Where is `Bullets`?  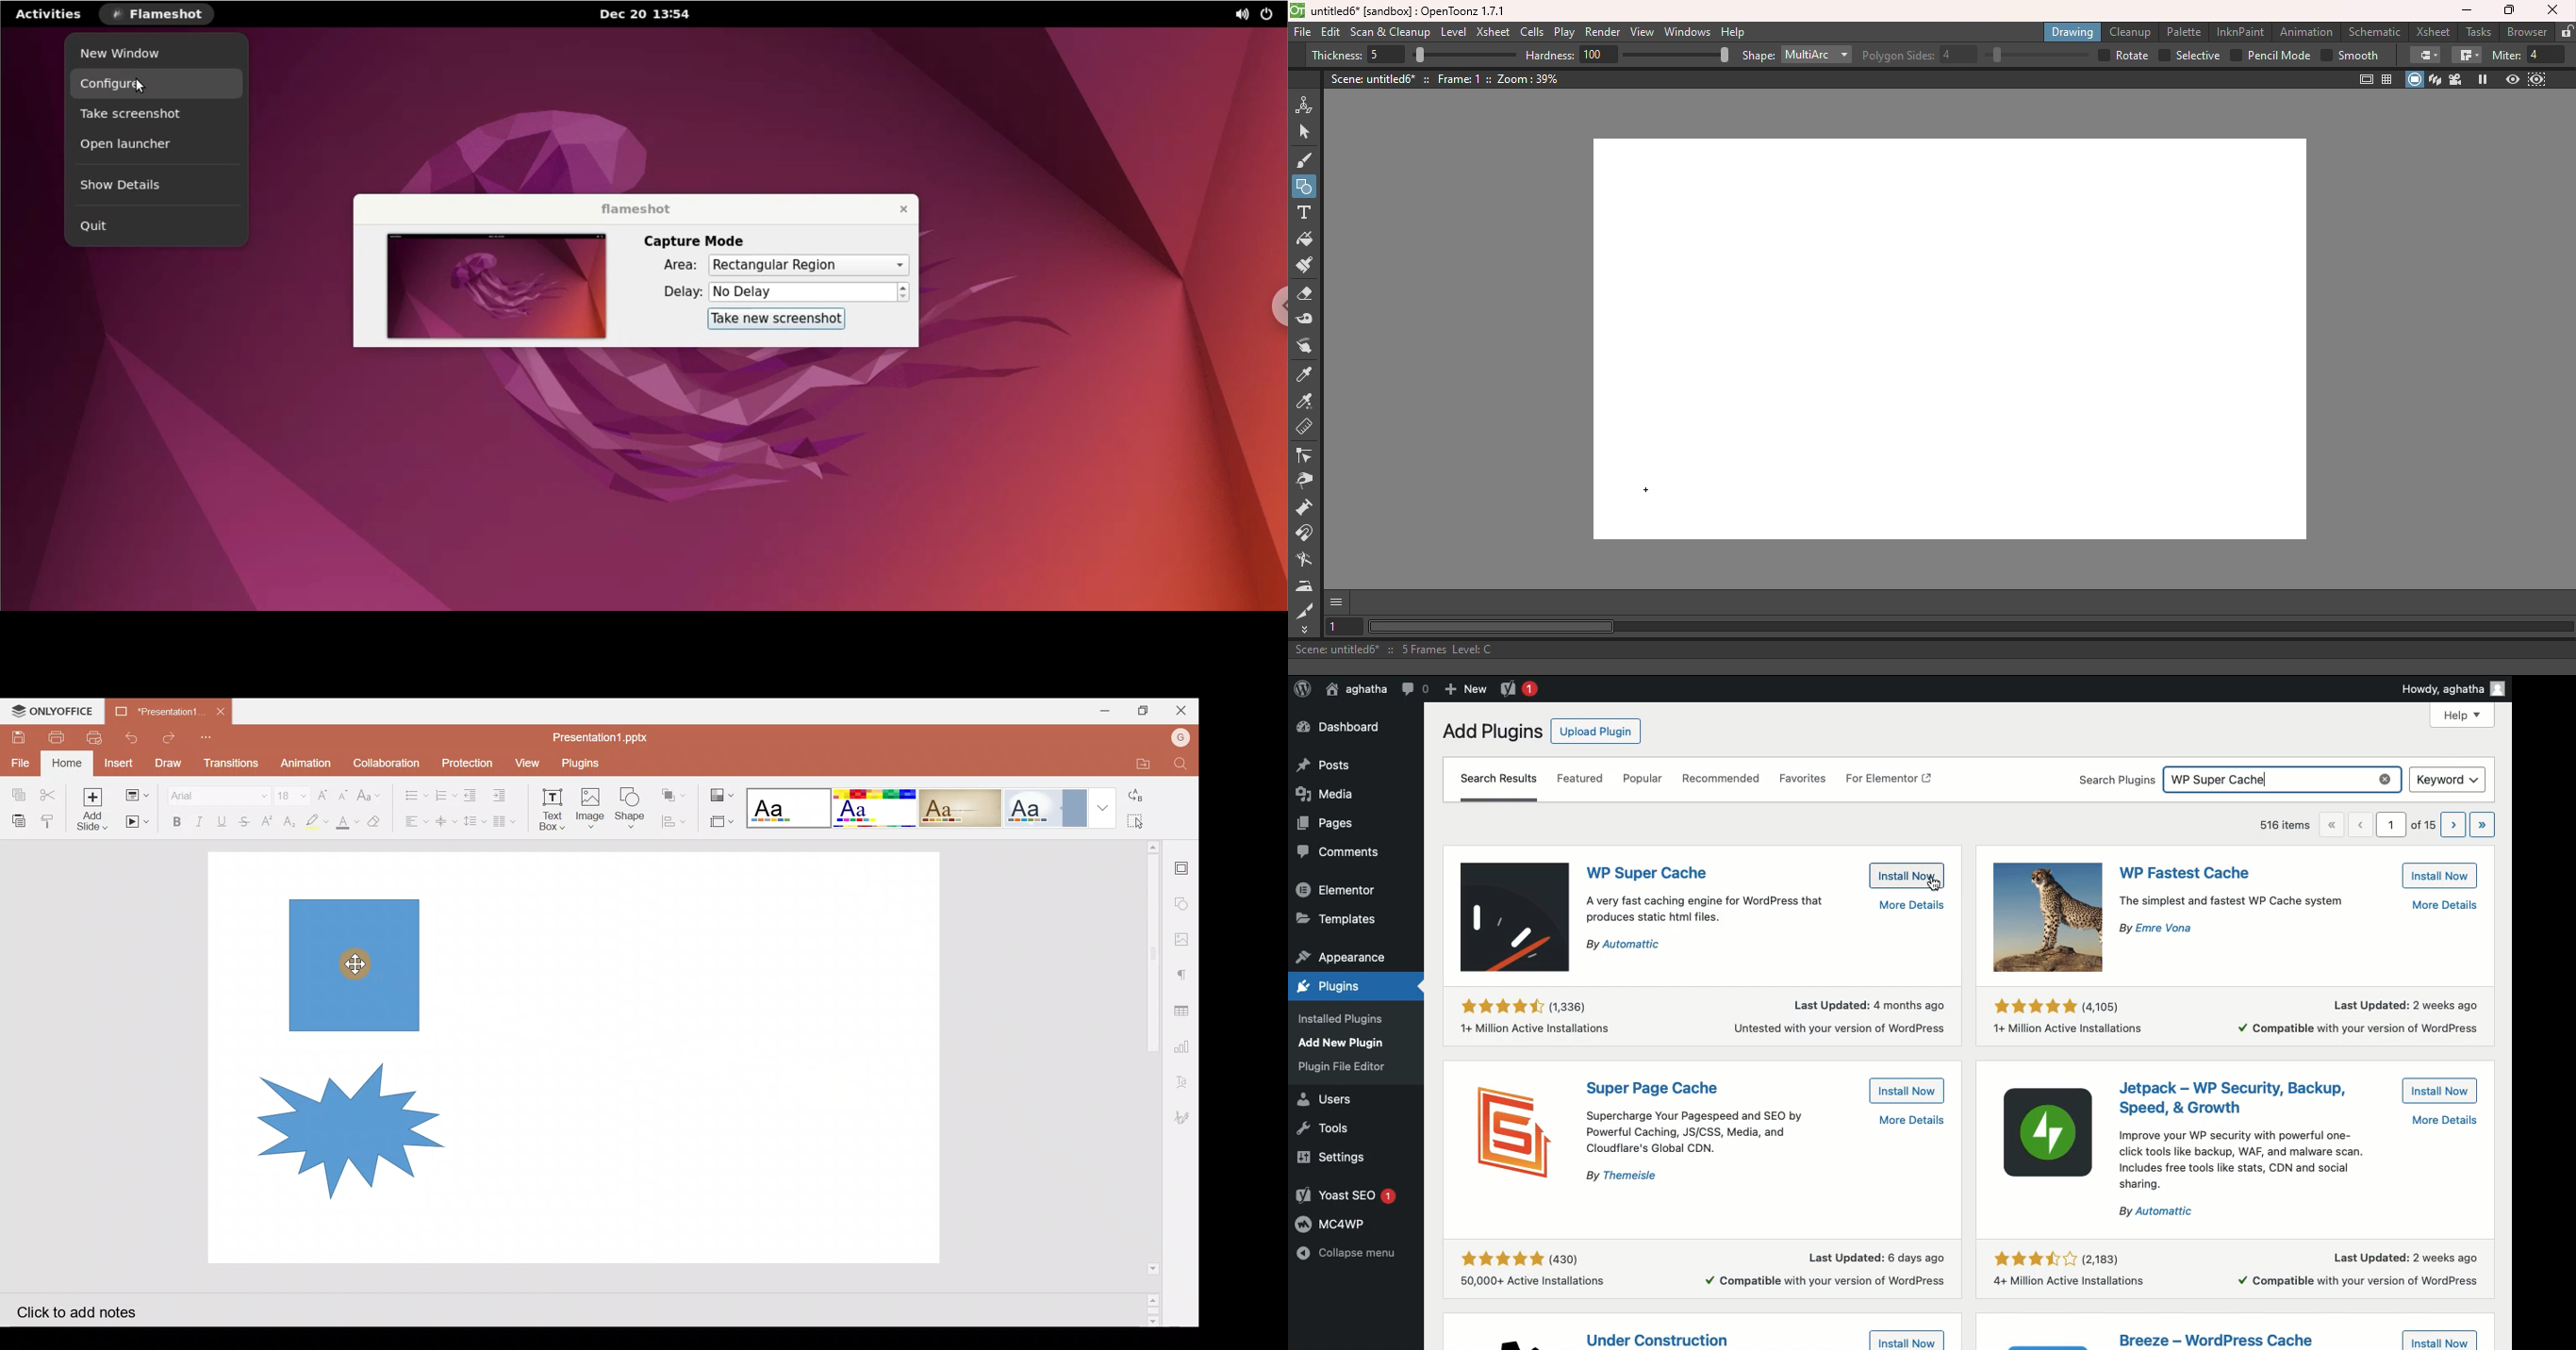
Bullets is located at coordinates (412, 792).